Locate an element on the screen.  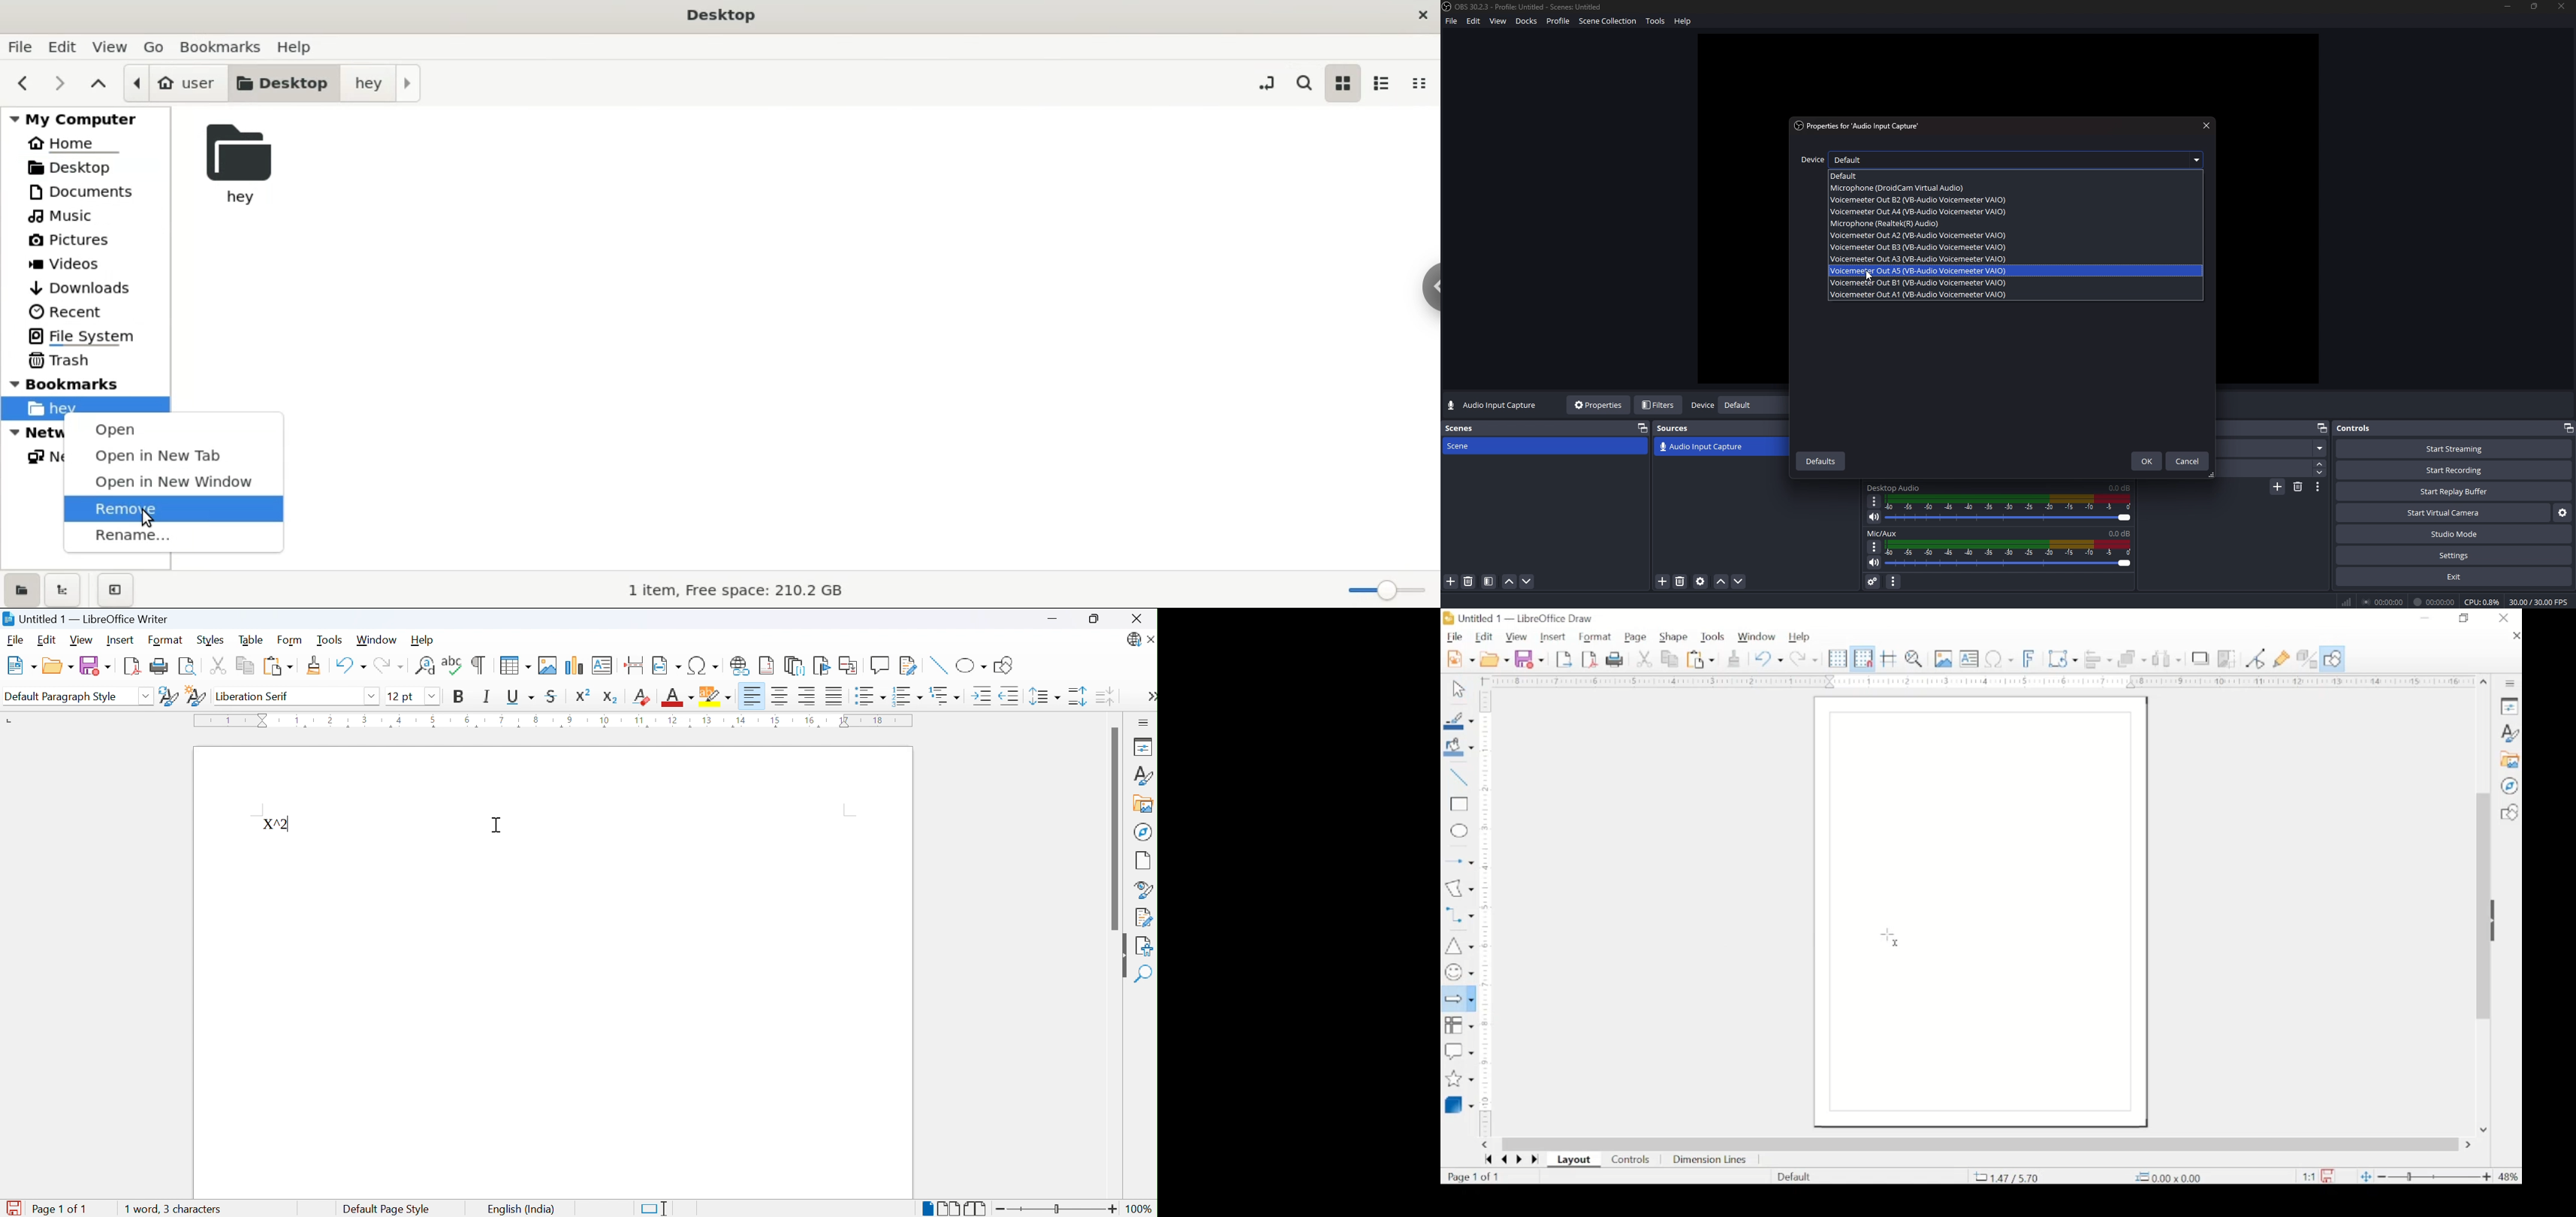
toggle extrusion is located at coordinates (2307, 658).